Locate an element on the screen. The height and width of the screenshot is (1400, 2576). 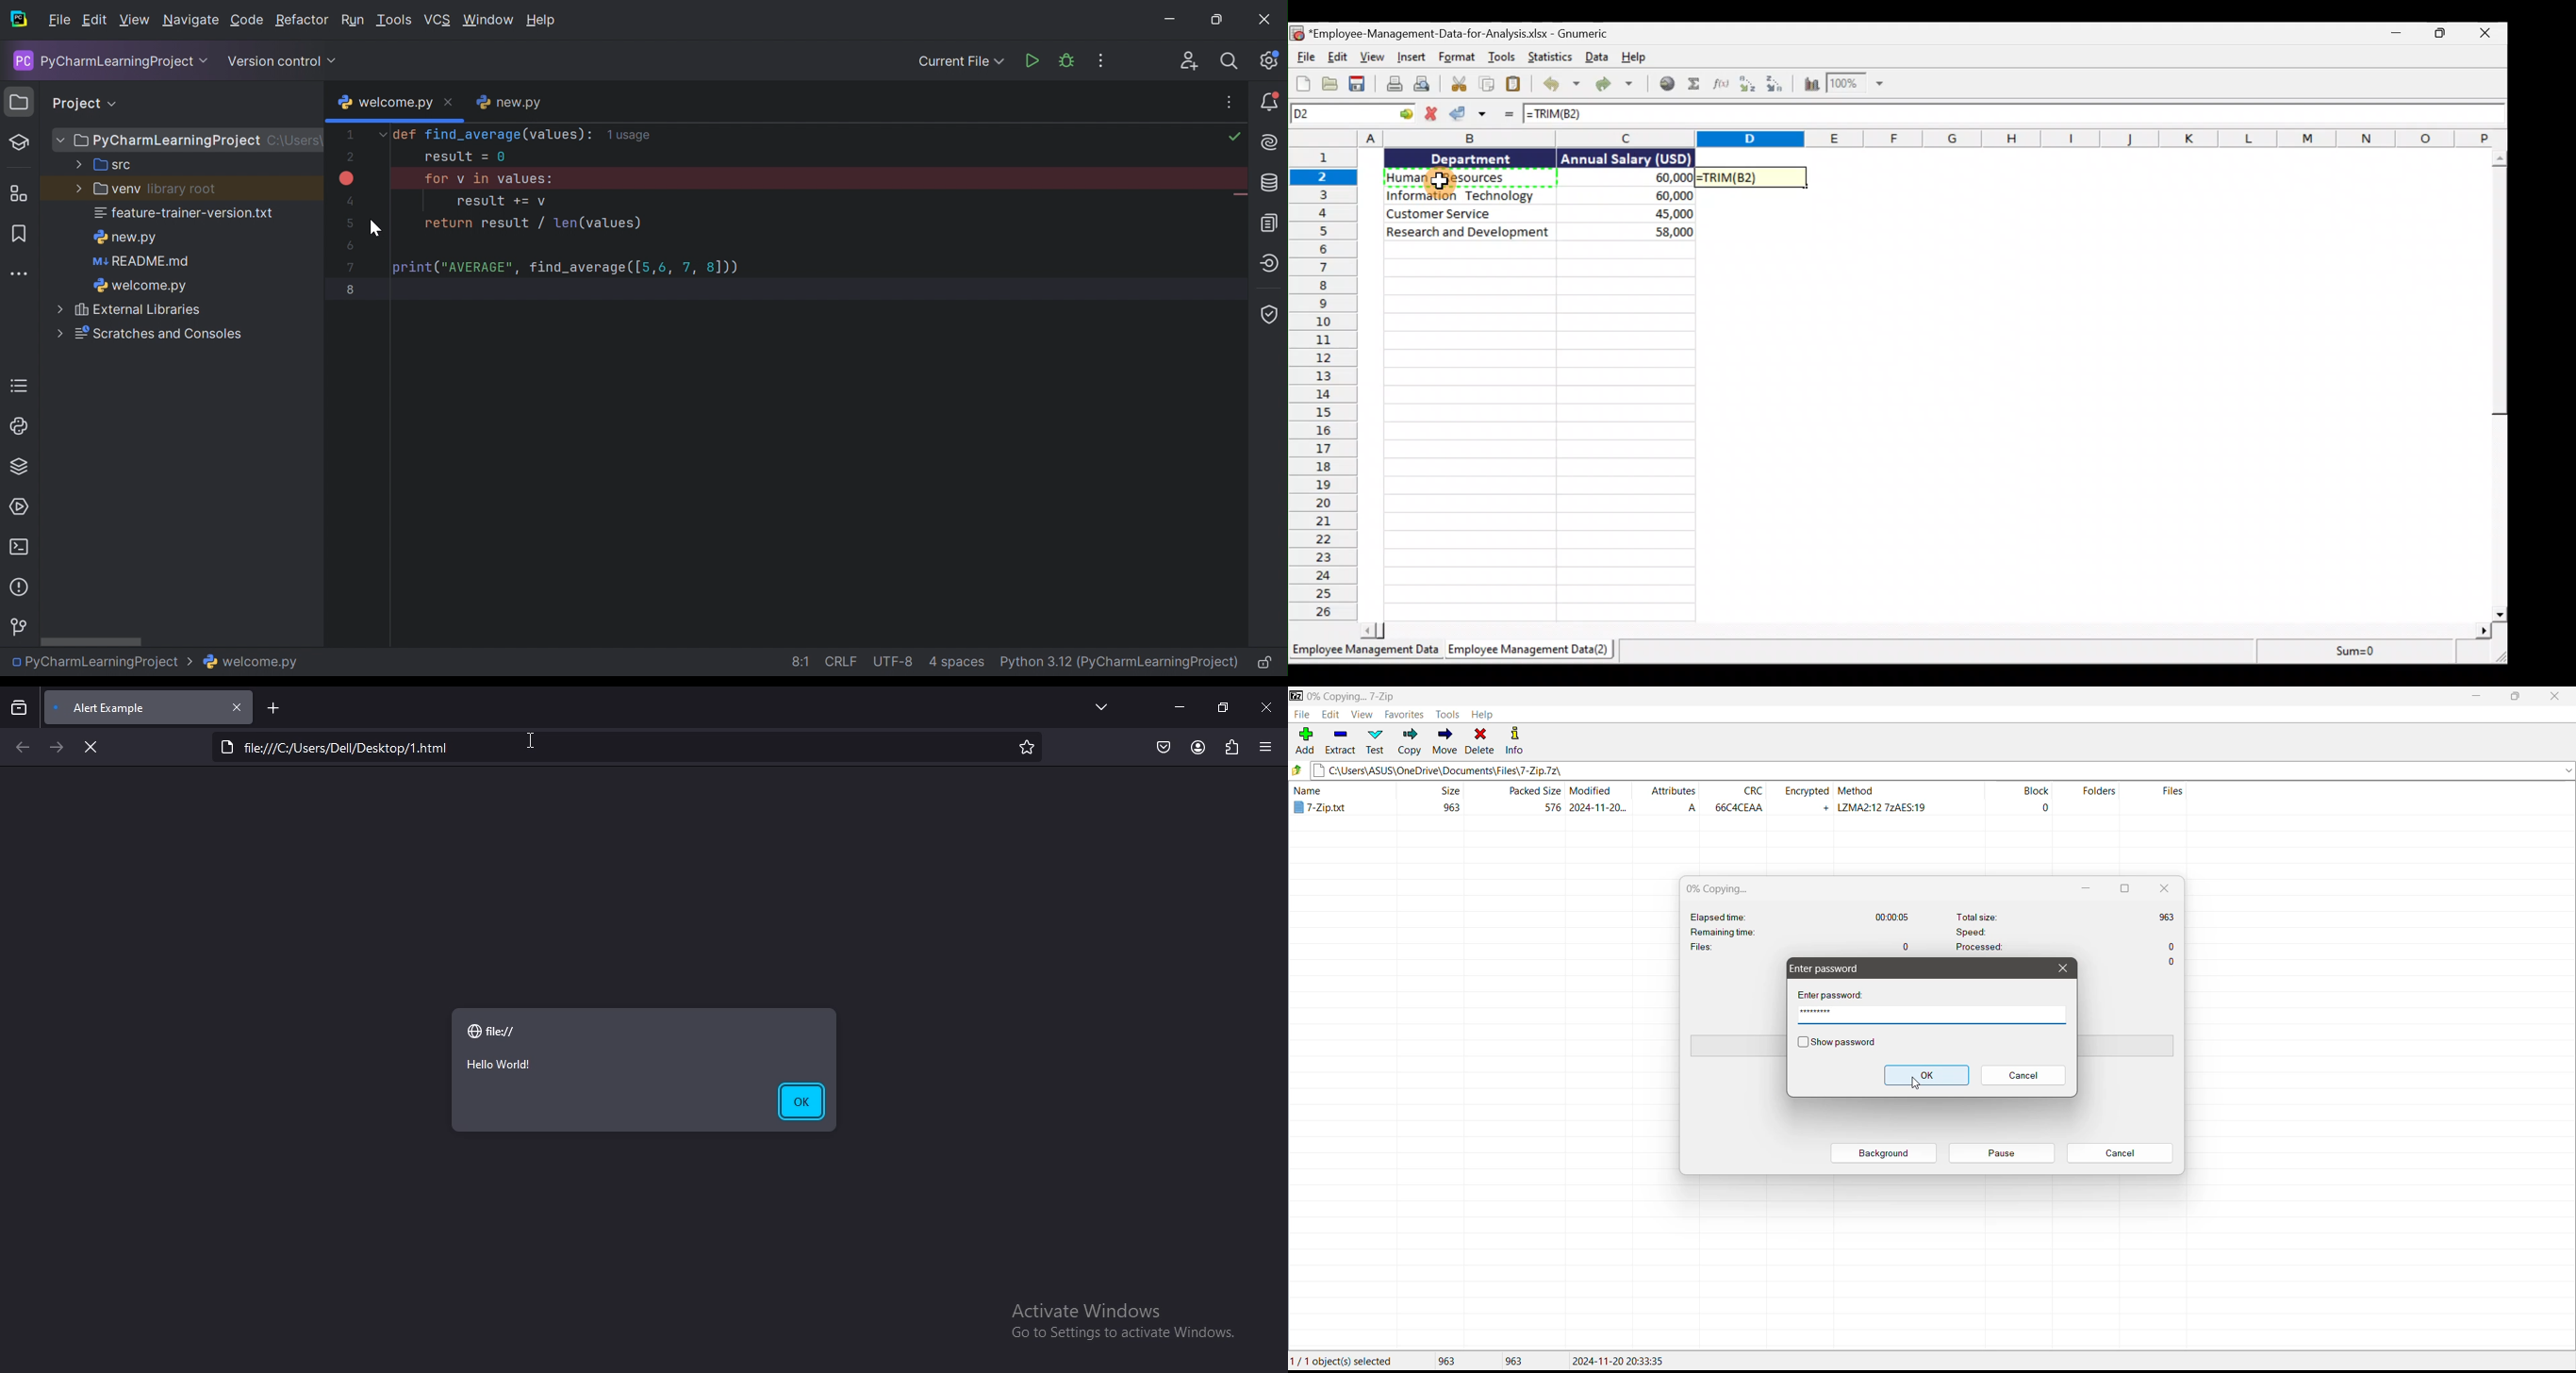
File Size is located at coordinates (1430, 799).